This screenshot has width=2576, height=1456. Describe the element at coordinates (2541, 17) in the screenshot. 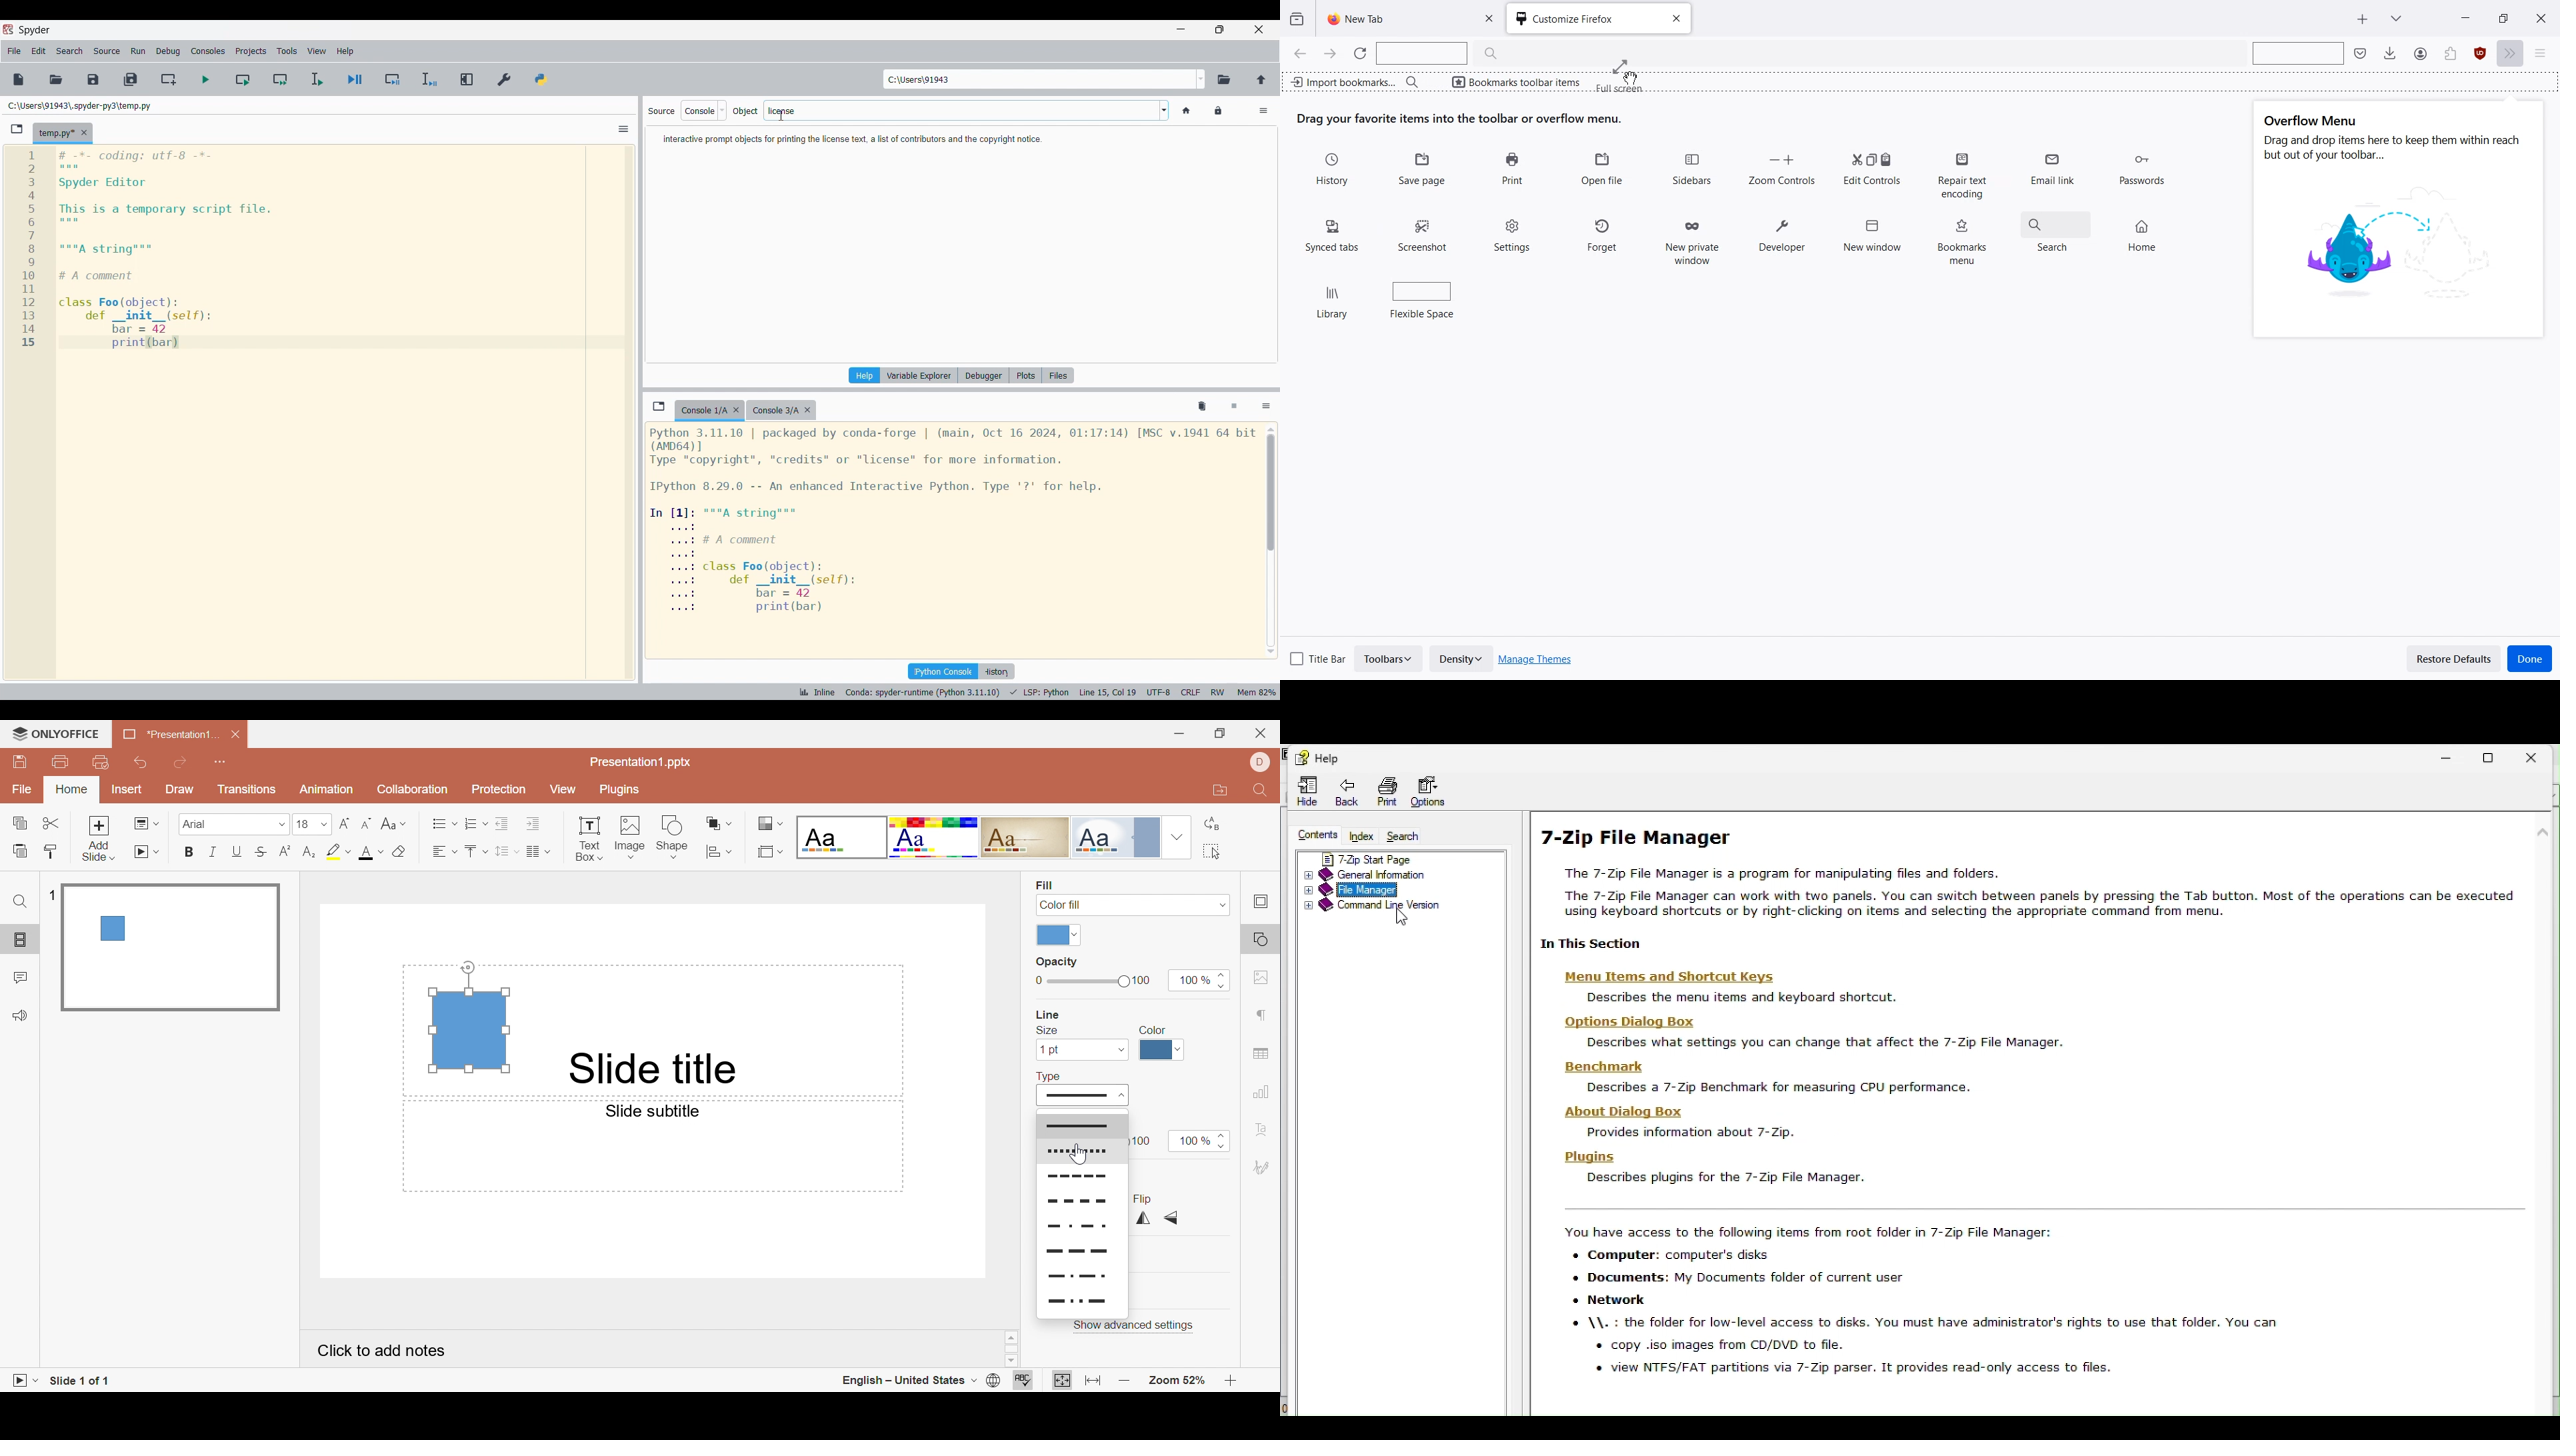

I see `Close` at that location.